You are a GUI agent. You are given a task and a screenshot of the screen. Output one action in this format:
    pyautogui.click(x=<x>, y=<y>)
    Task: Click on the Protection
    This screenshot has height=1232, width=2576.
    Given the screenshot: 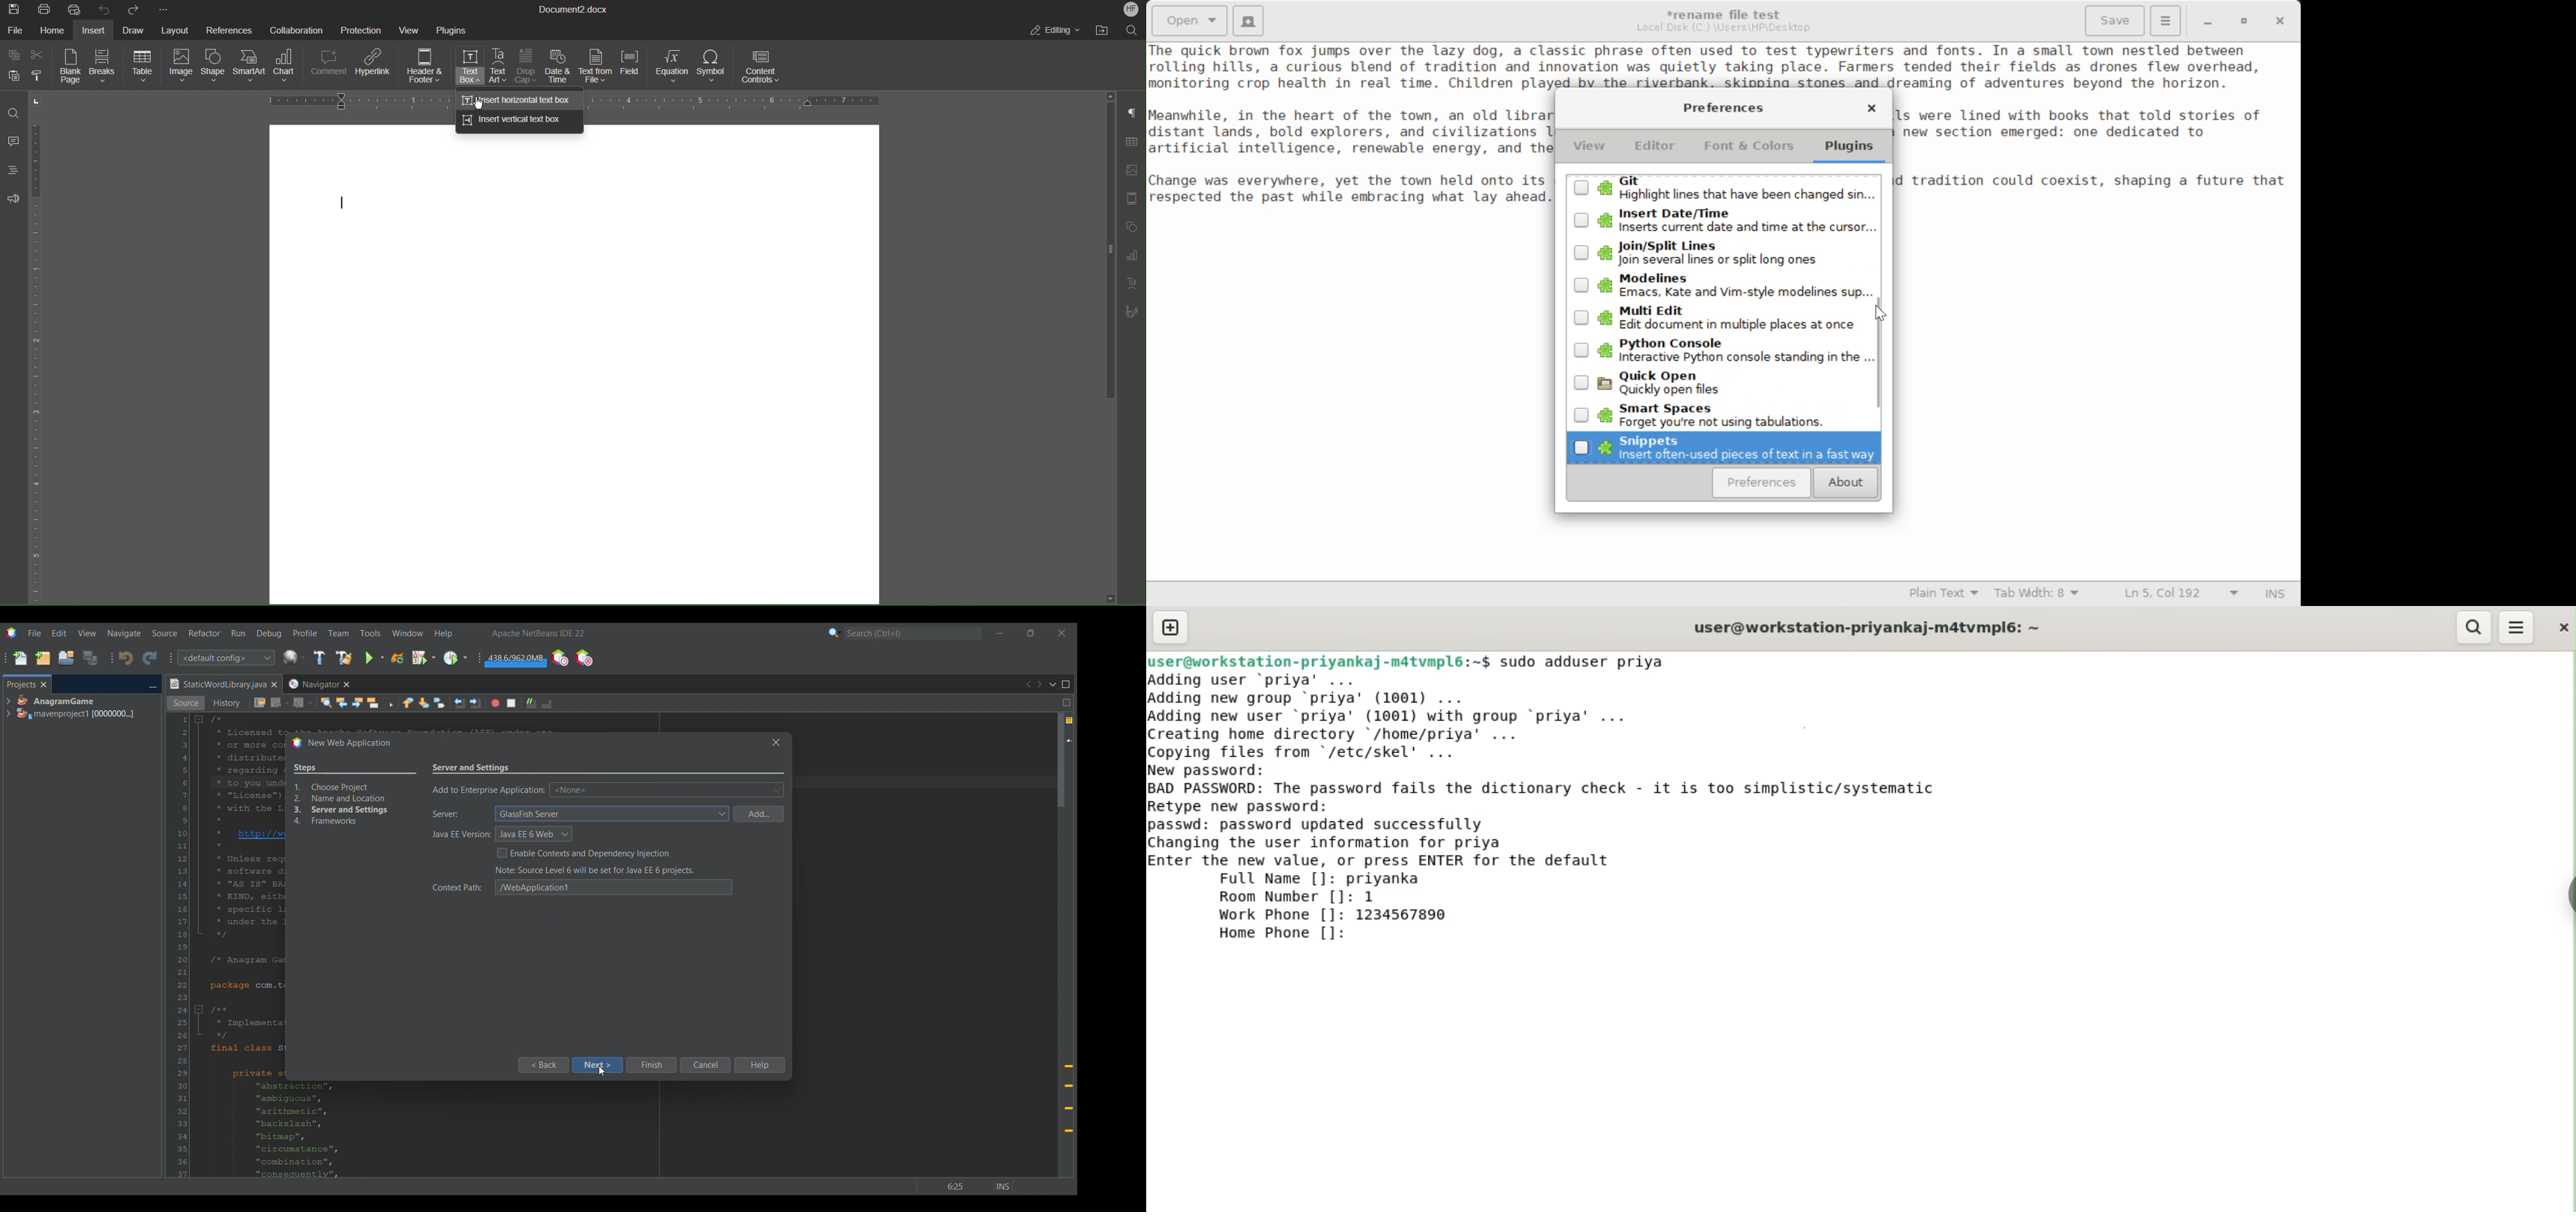 What is the action you would take?
    pyautogui.click(x=362, y=29)
    